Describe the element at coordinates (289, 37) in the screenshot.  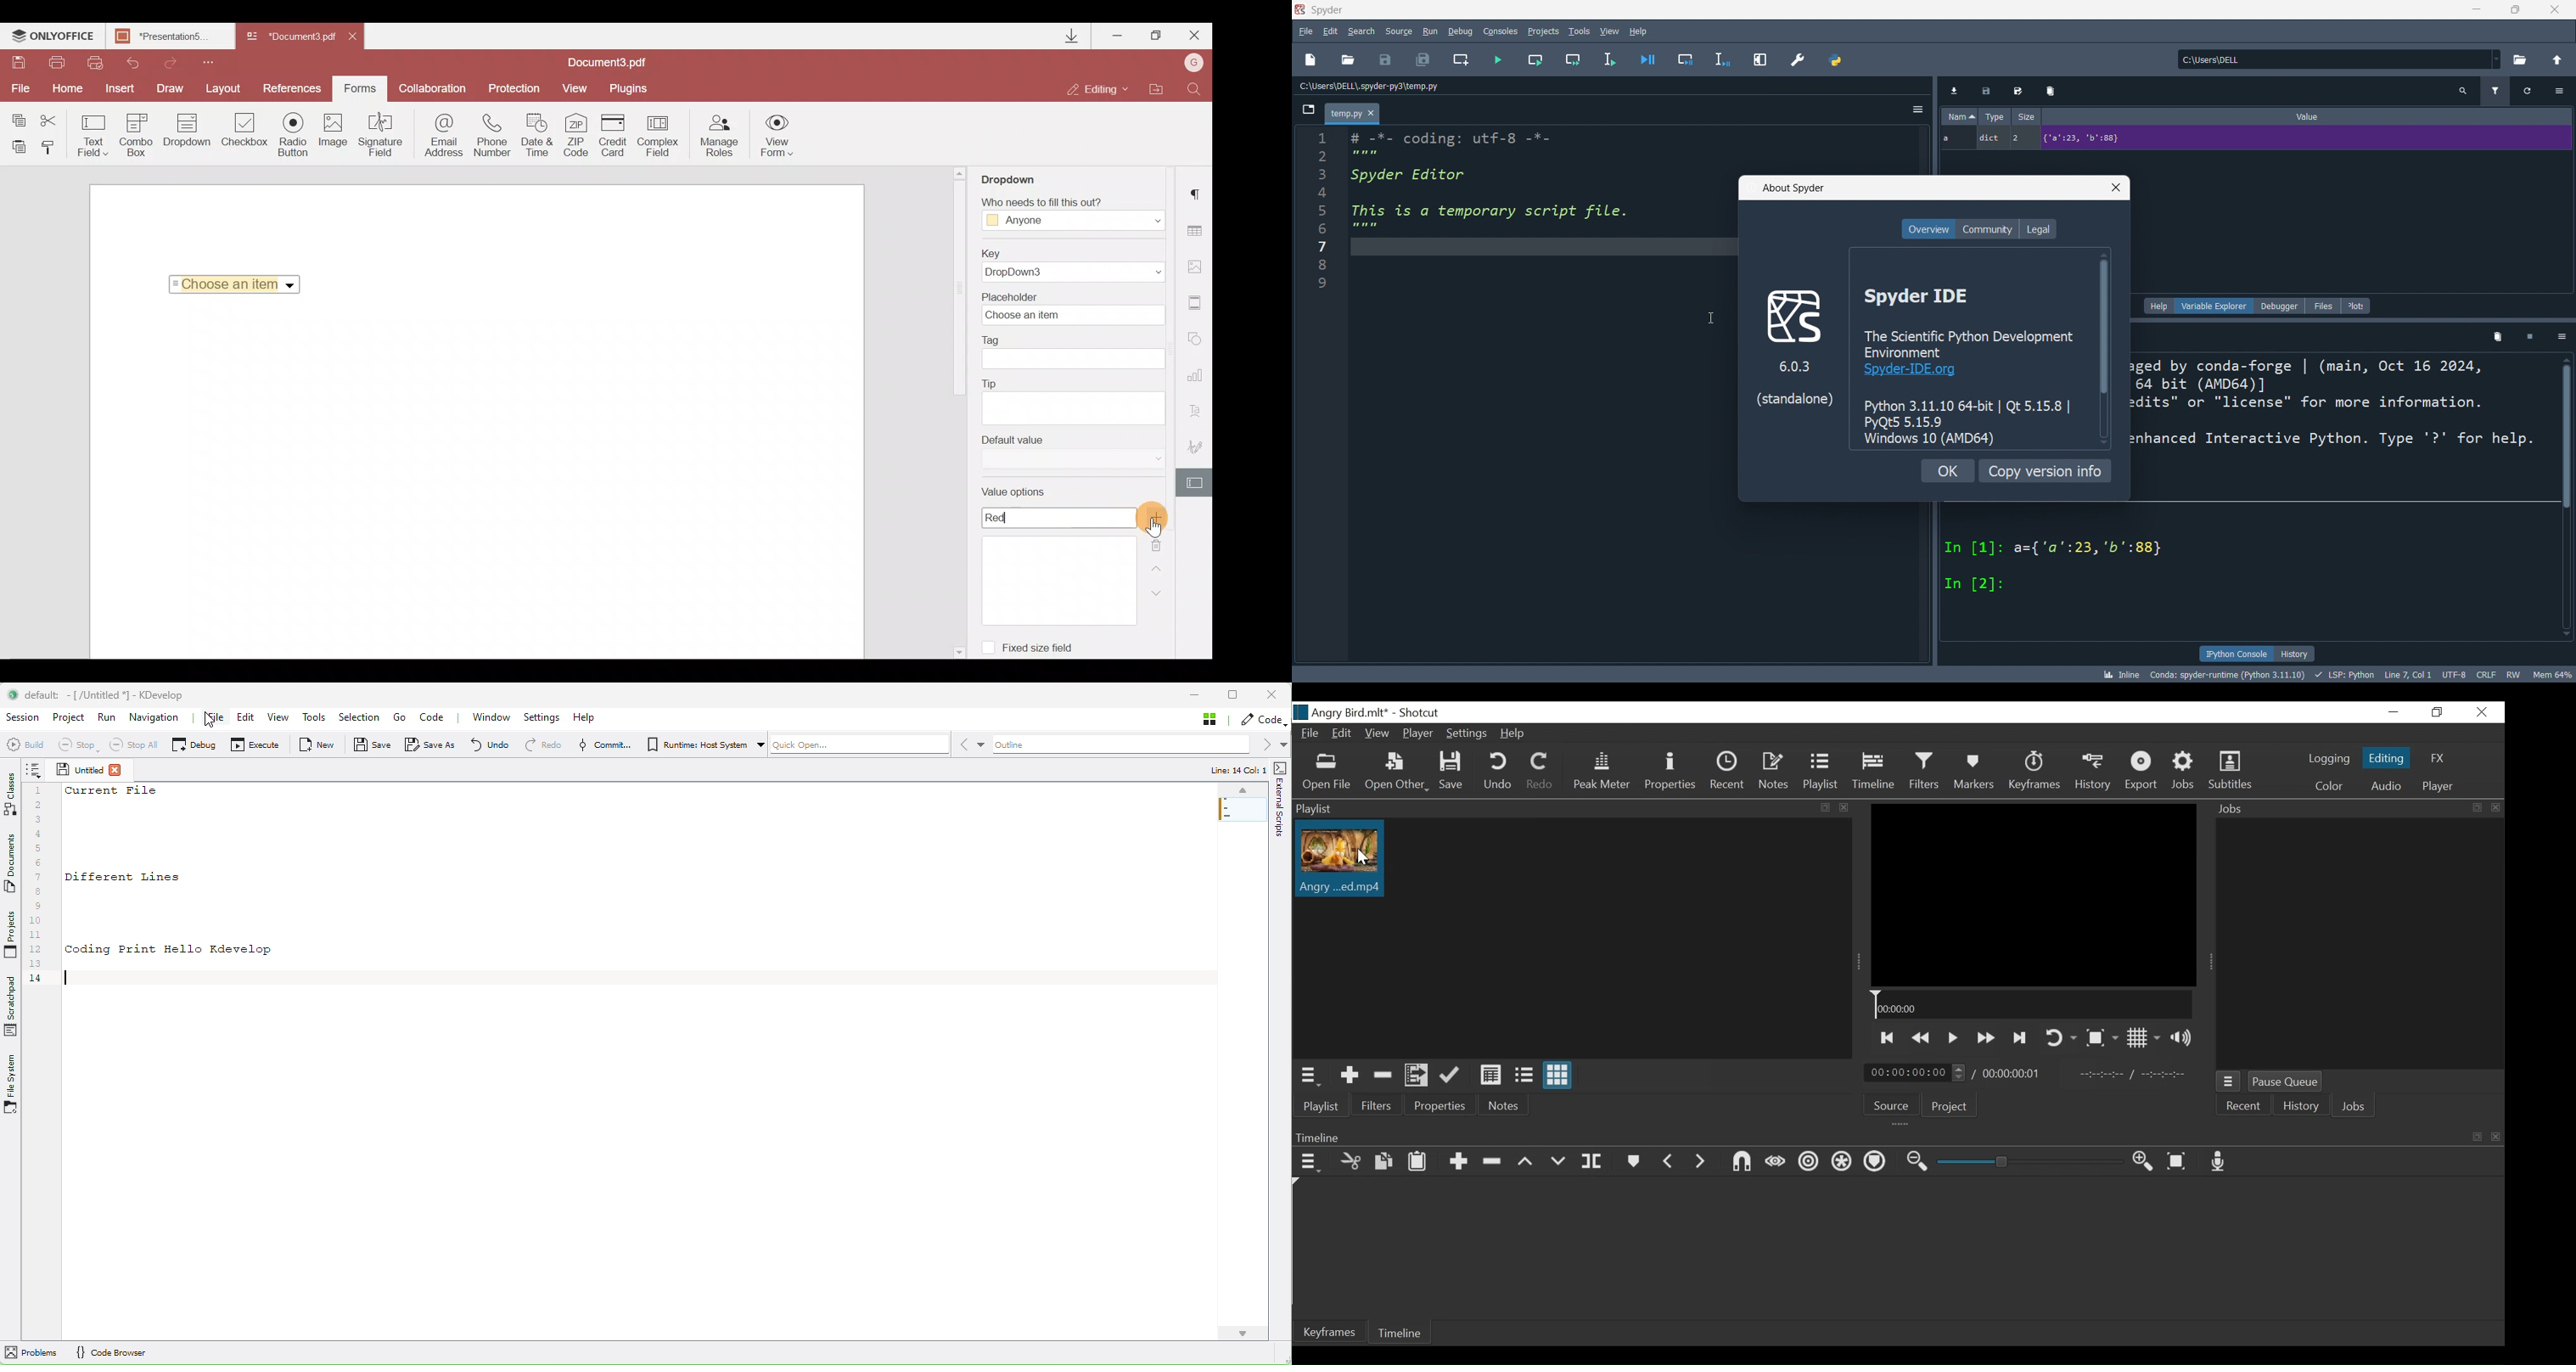
I see `Document name` at that location.